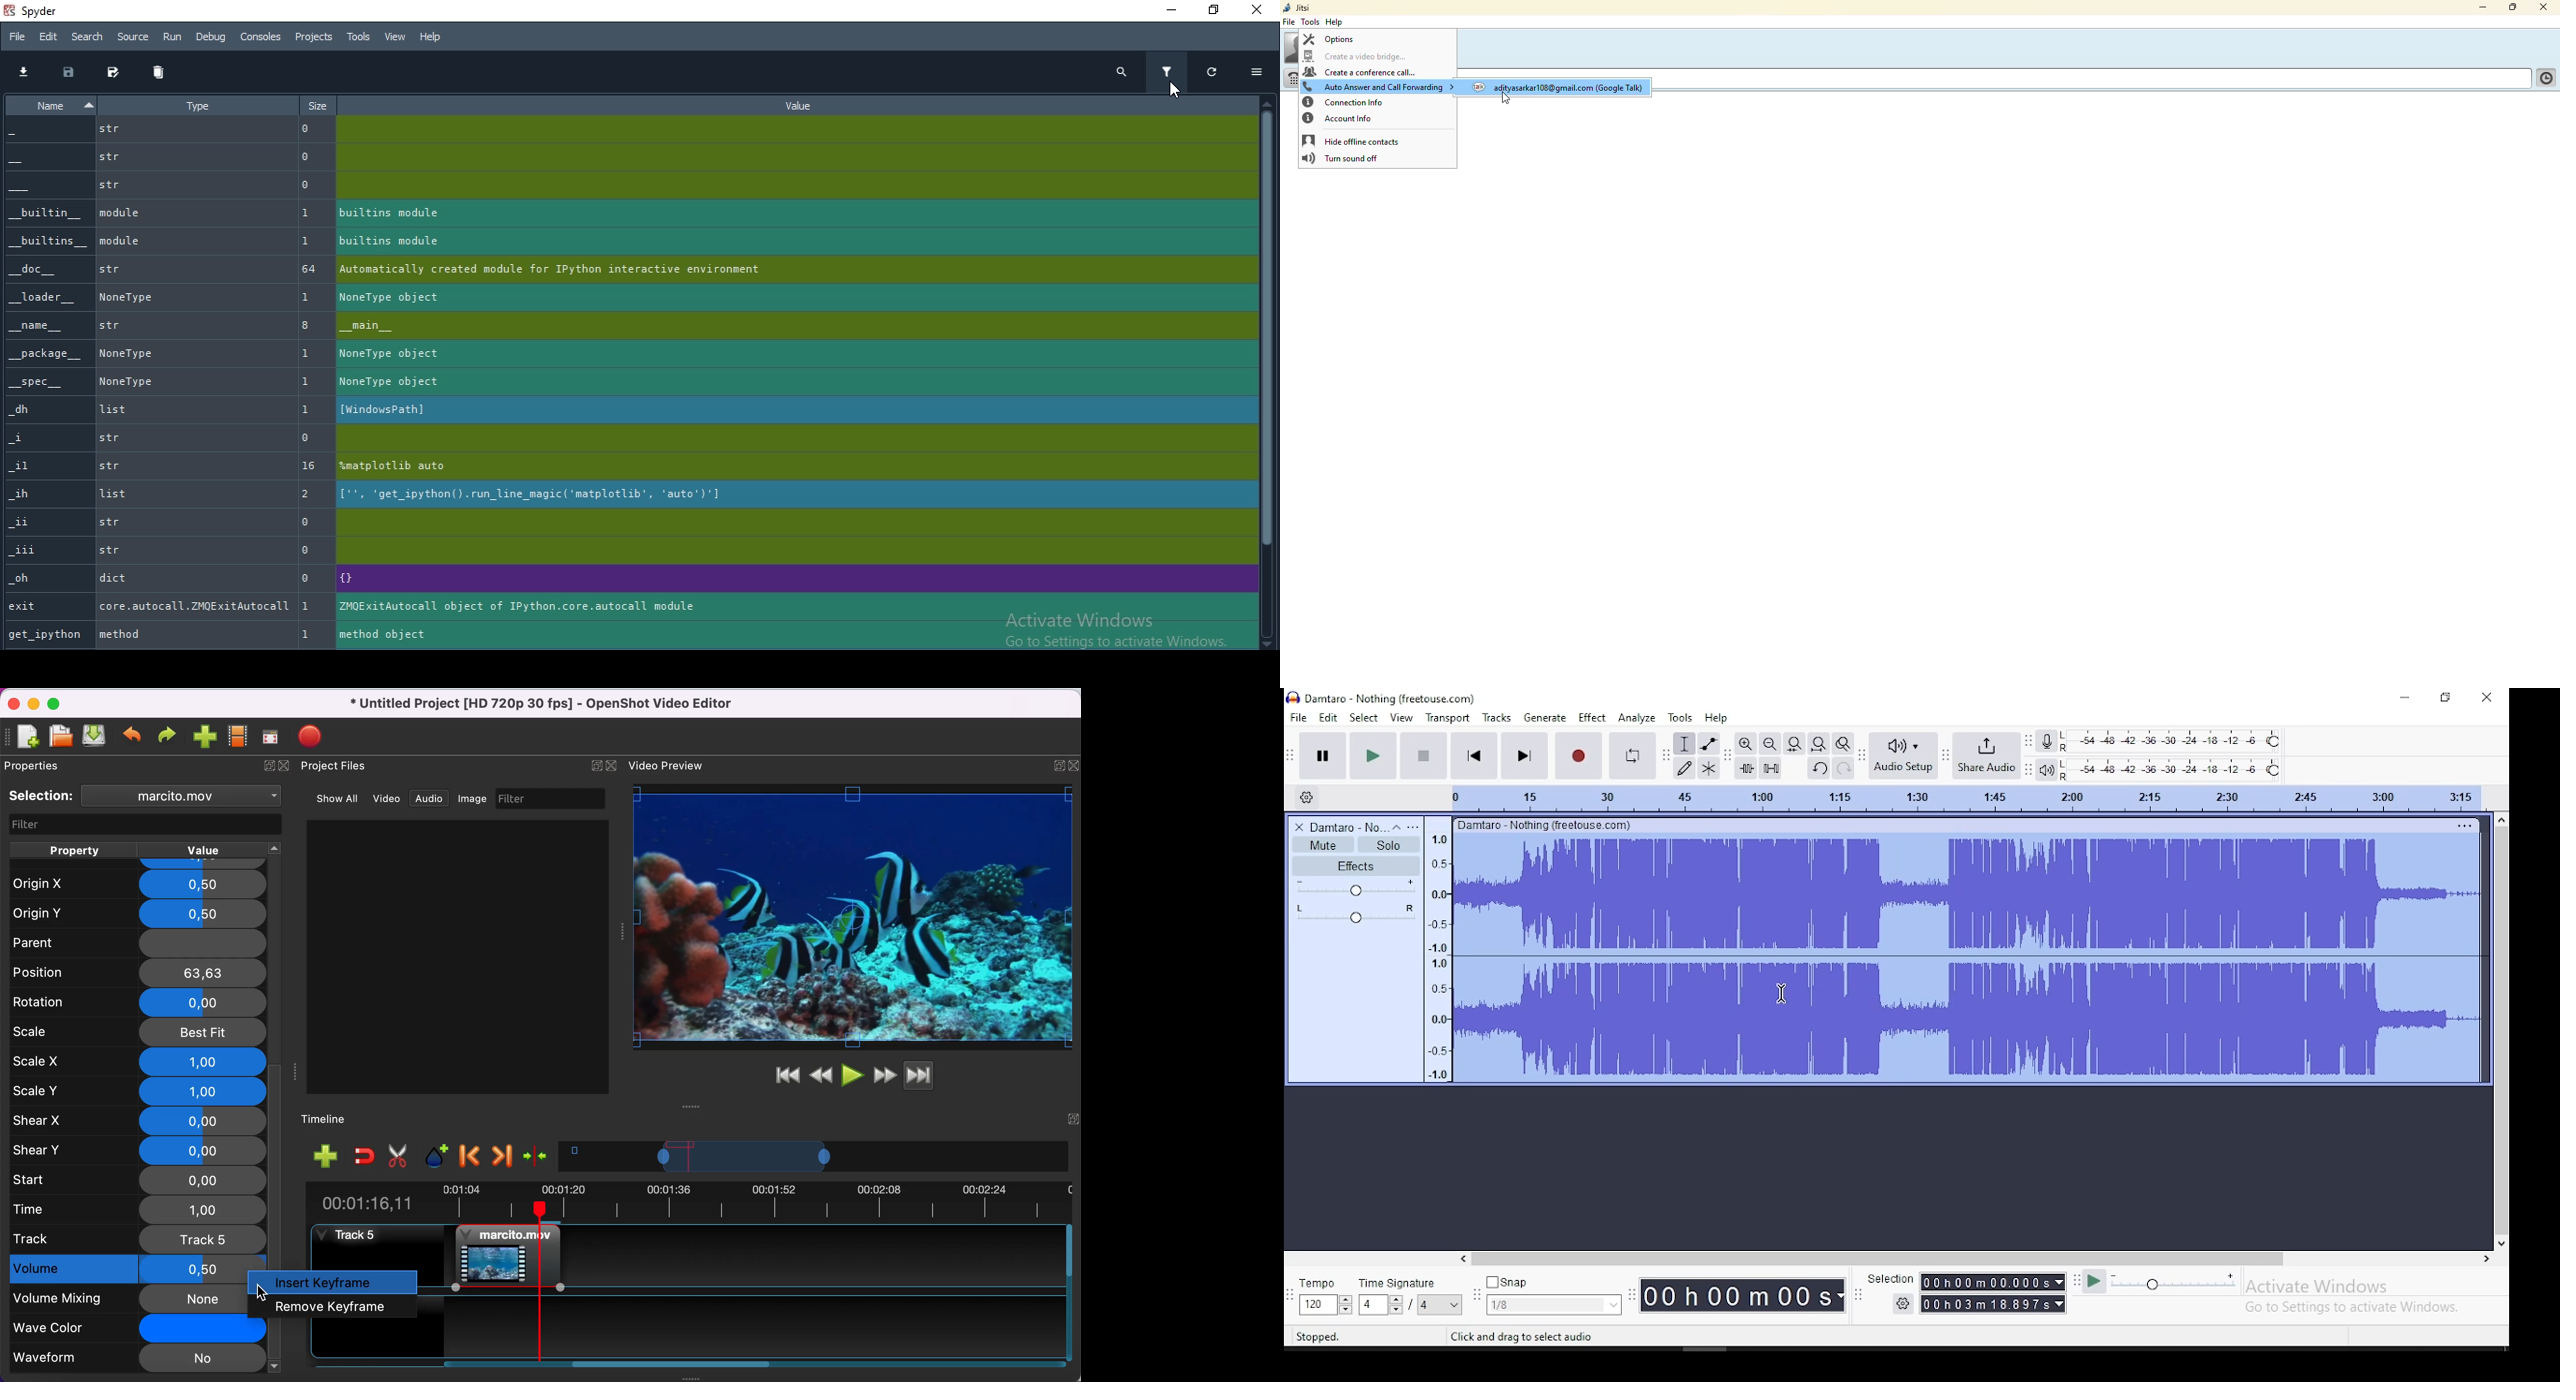 The height and width of the screenshot is (1400, 2576). I want to click on help, so click(1335, 22).